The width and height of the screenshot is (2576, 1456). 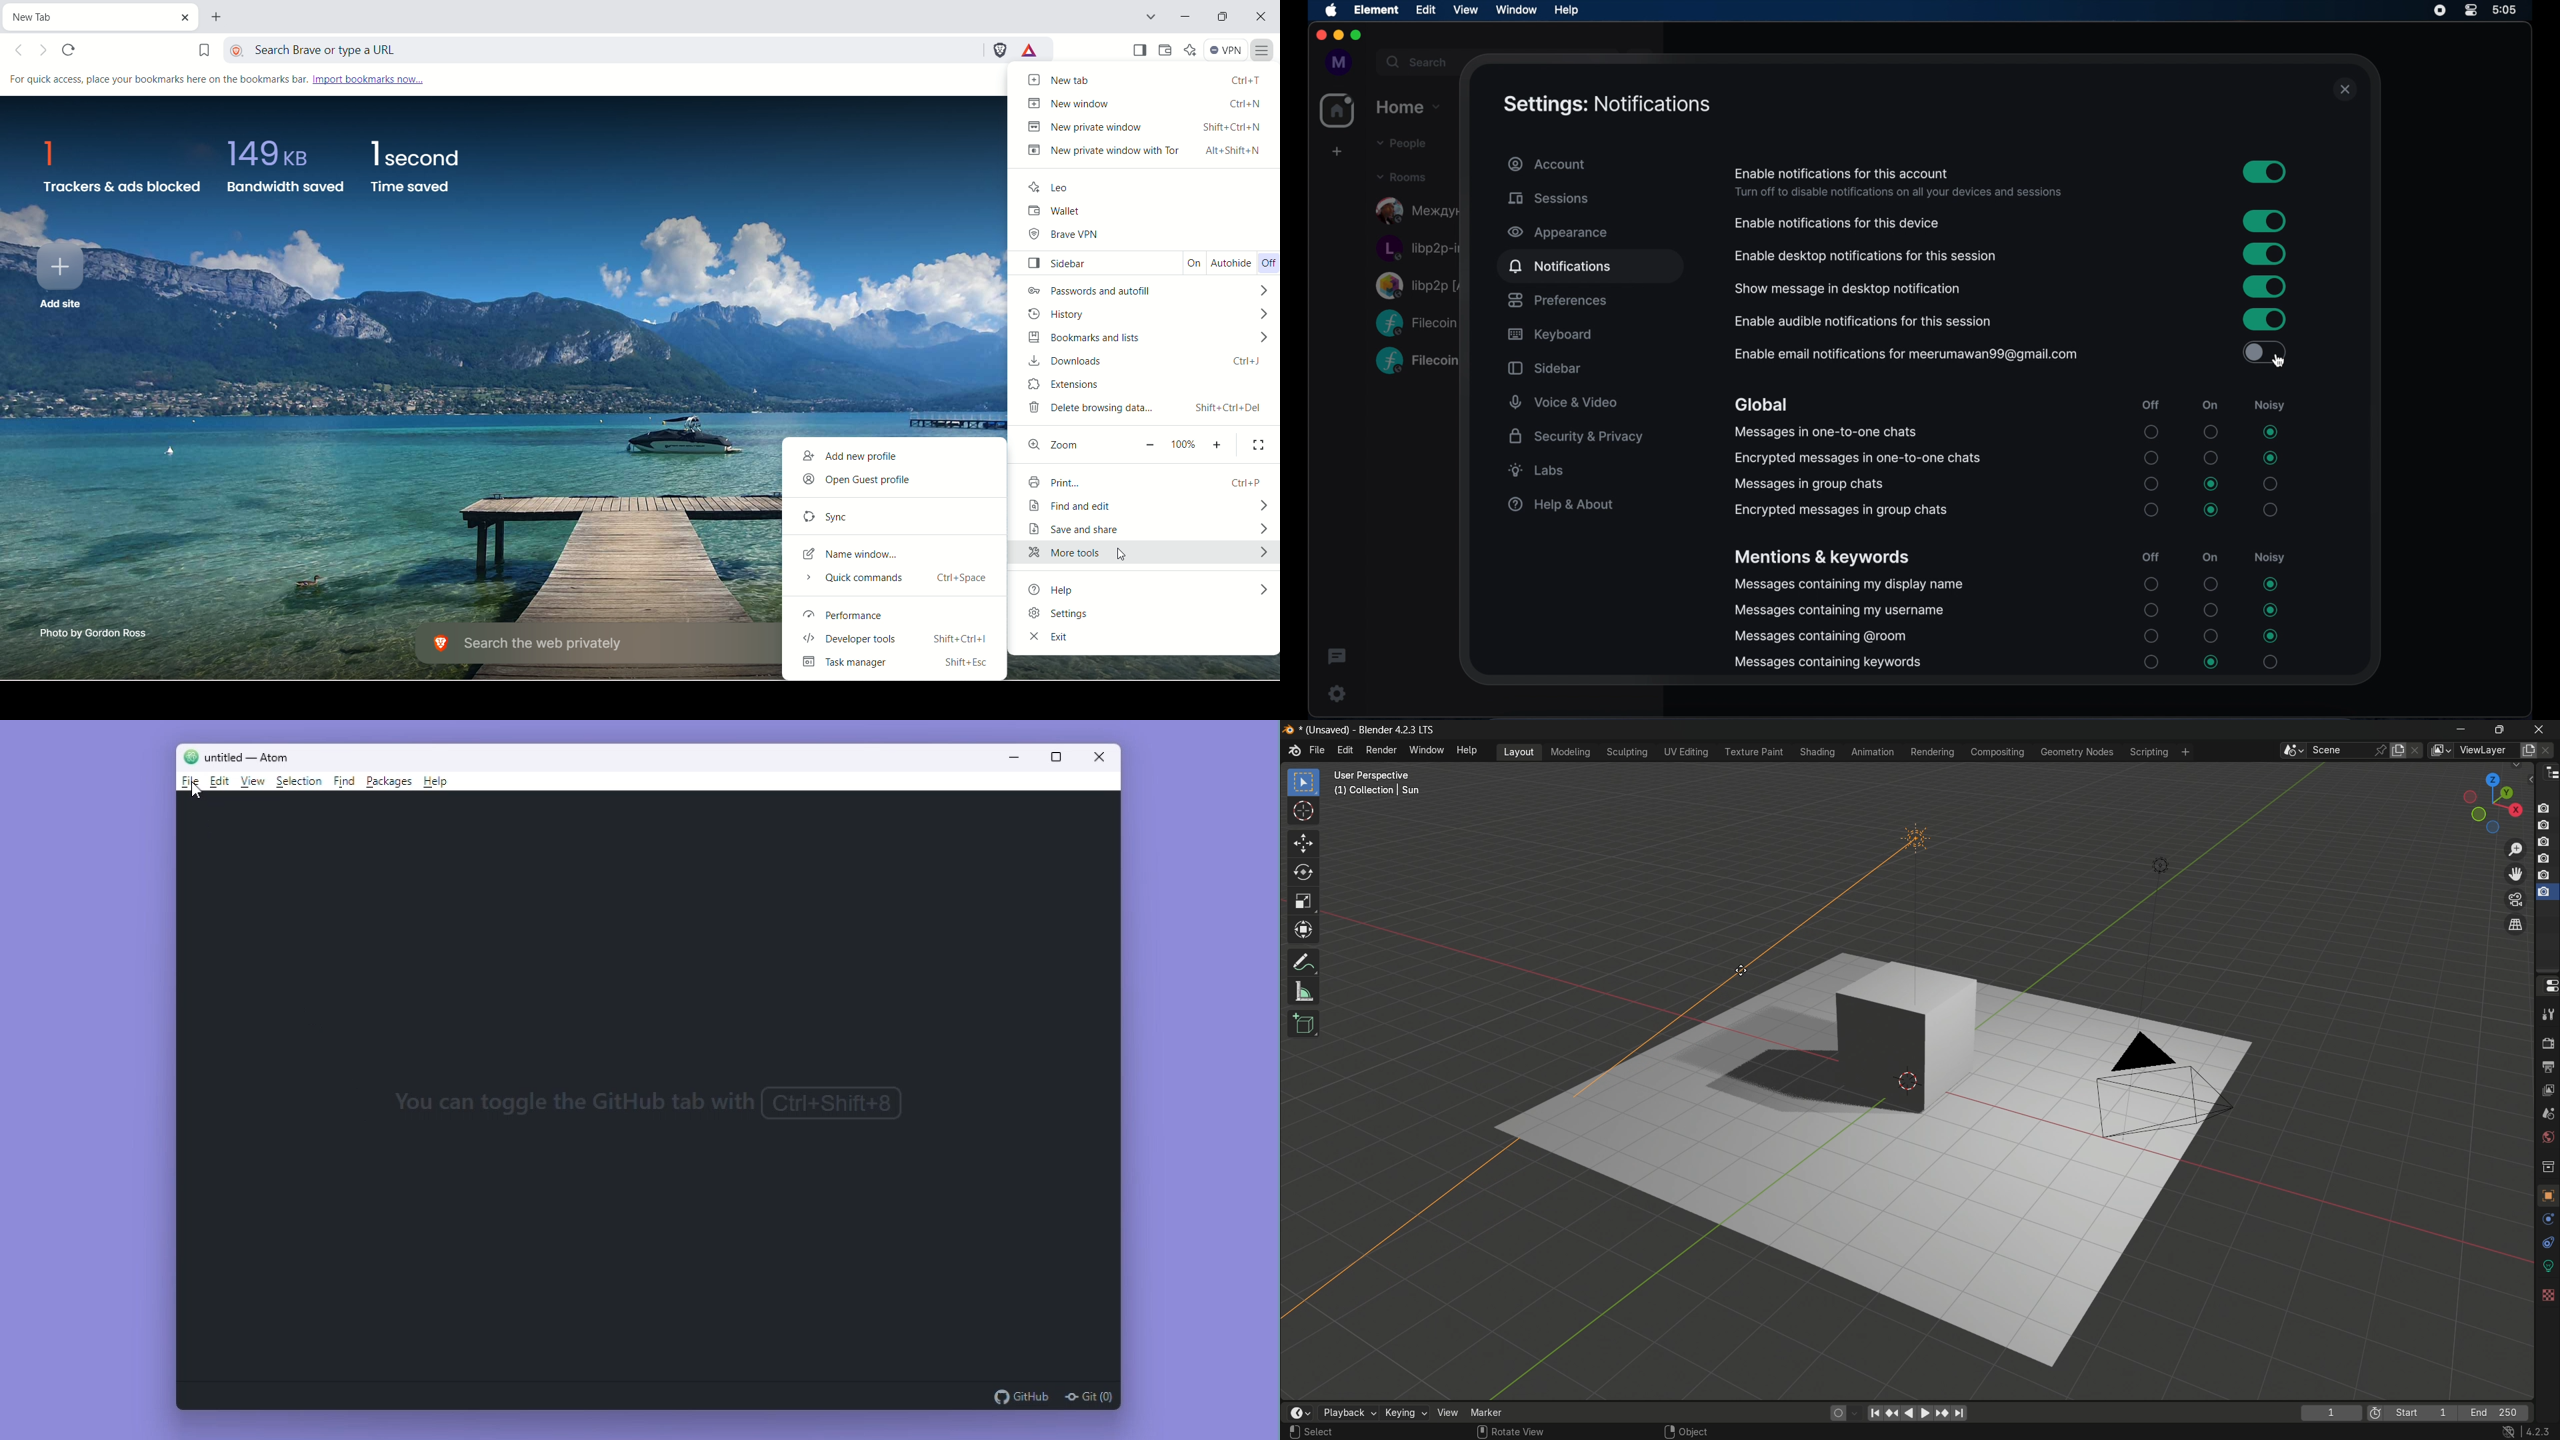 What do you see at coordinates (2497, 1412) in the screenshot?
I see `end 250` at bounding box center [2497, 1412].